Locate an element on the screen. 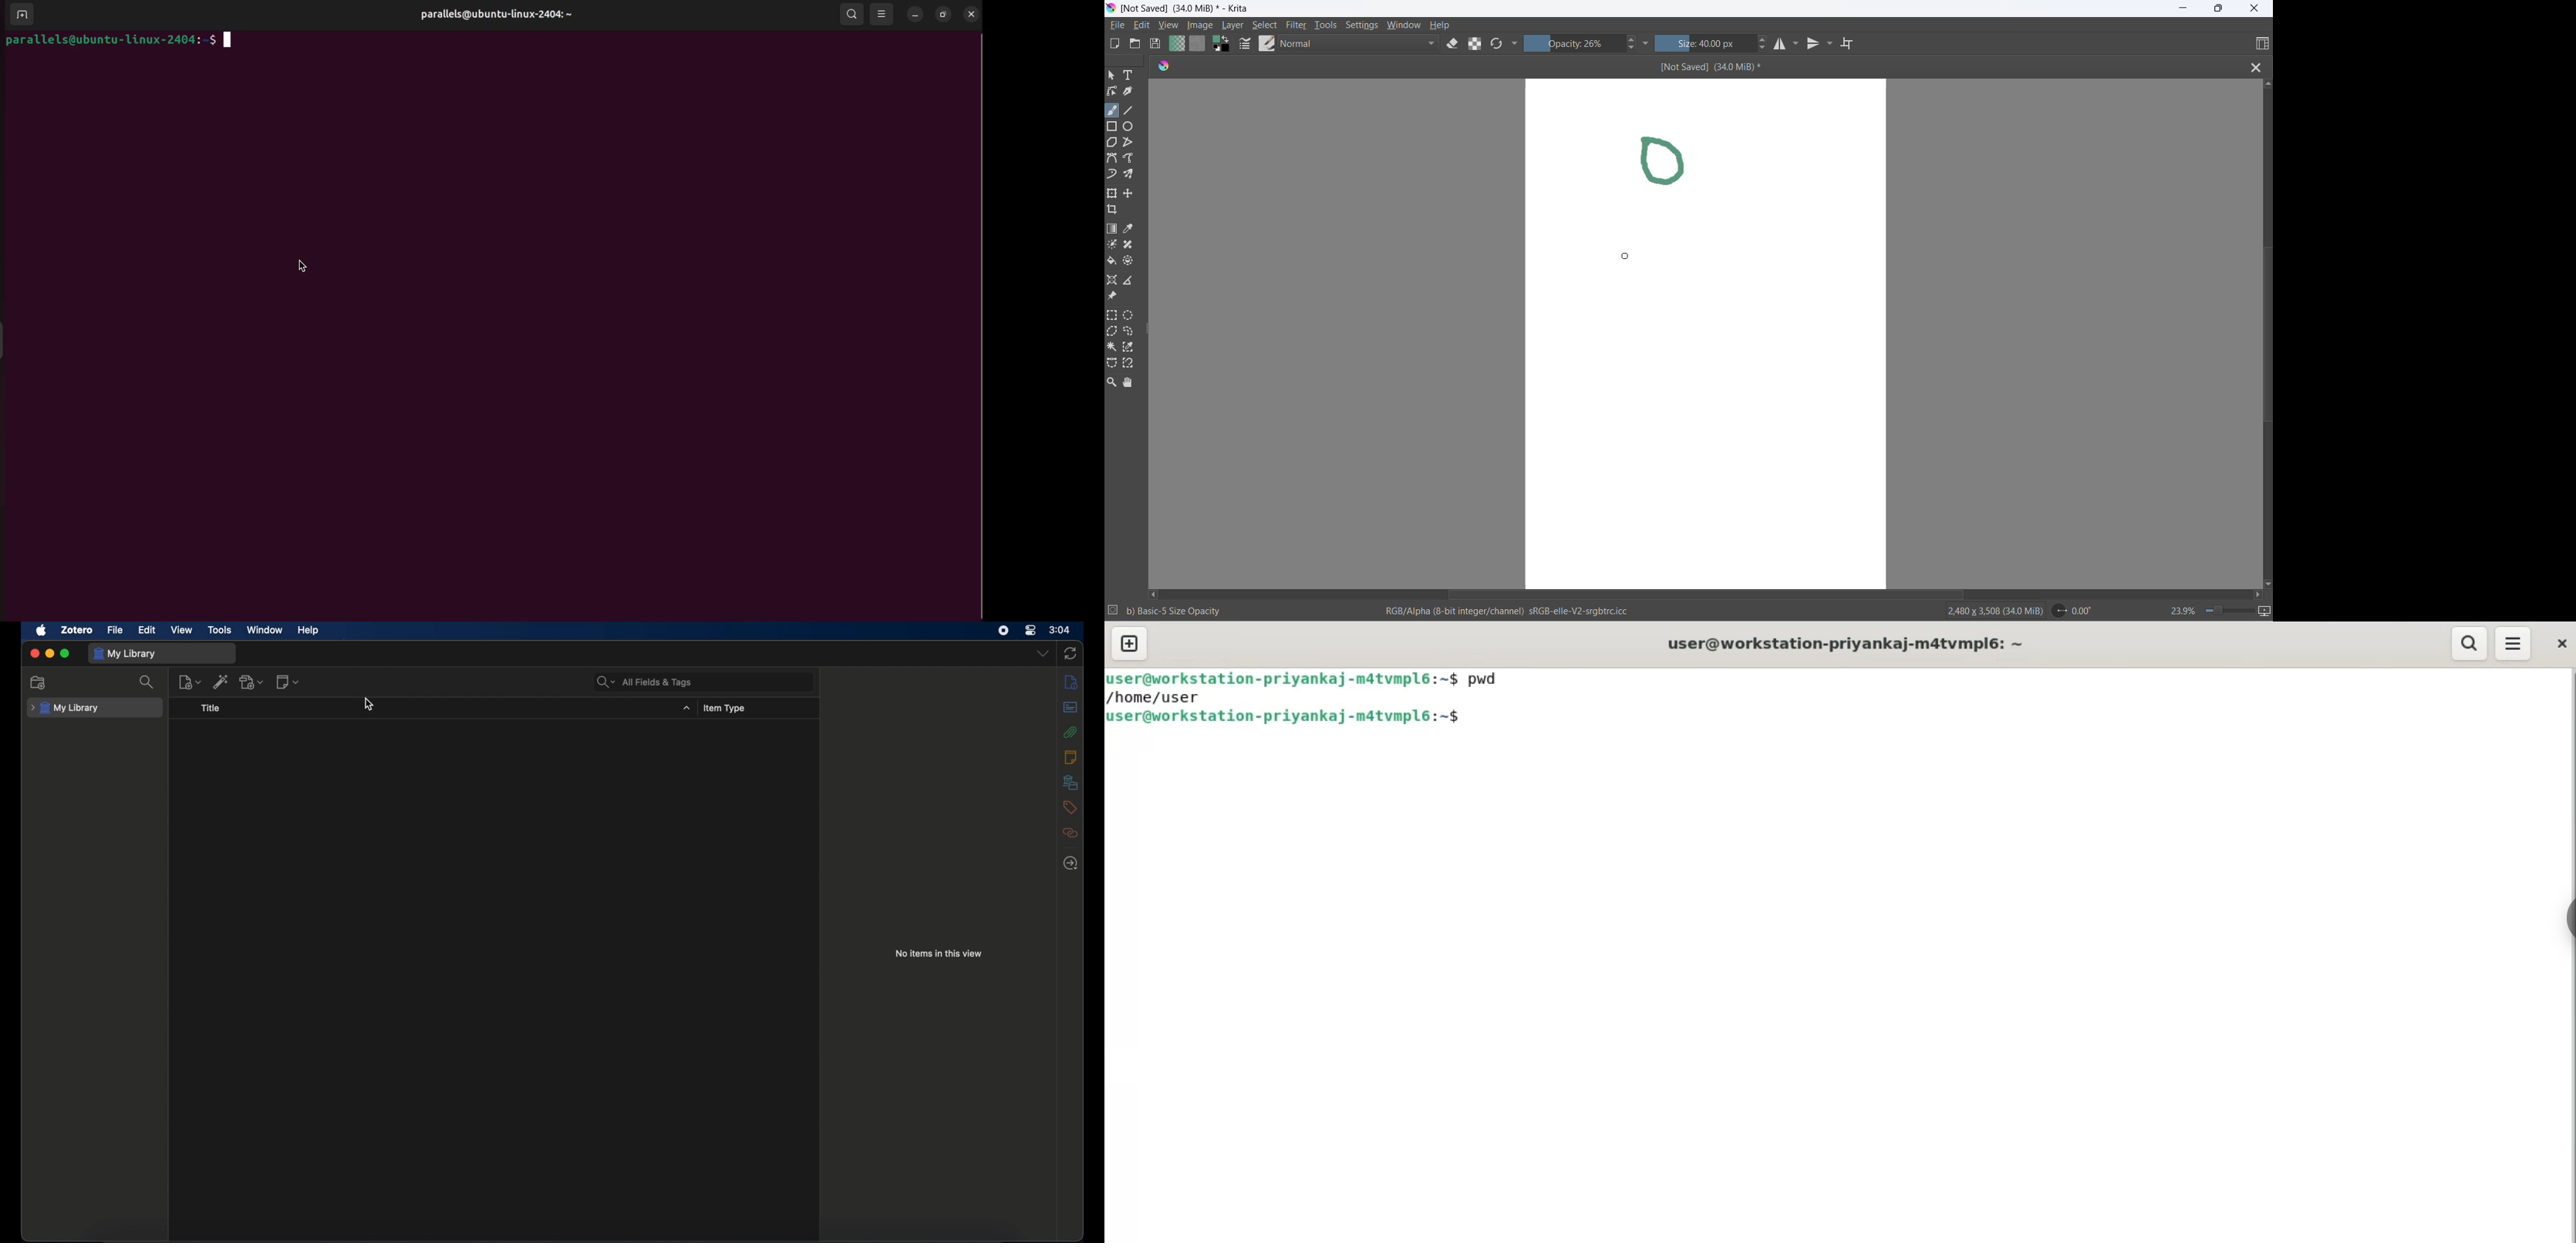 This screenshot has height=1260, width=2576. vertical mirror tools settings dropdown button is located at coordinates (1832, 44).